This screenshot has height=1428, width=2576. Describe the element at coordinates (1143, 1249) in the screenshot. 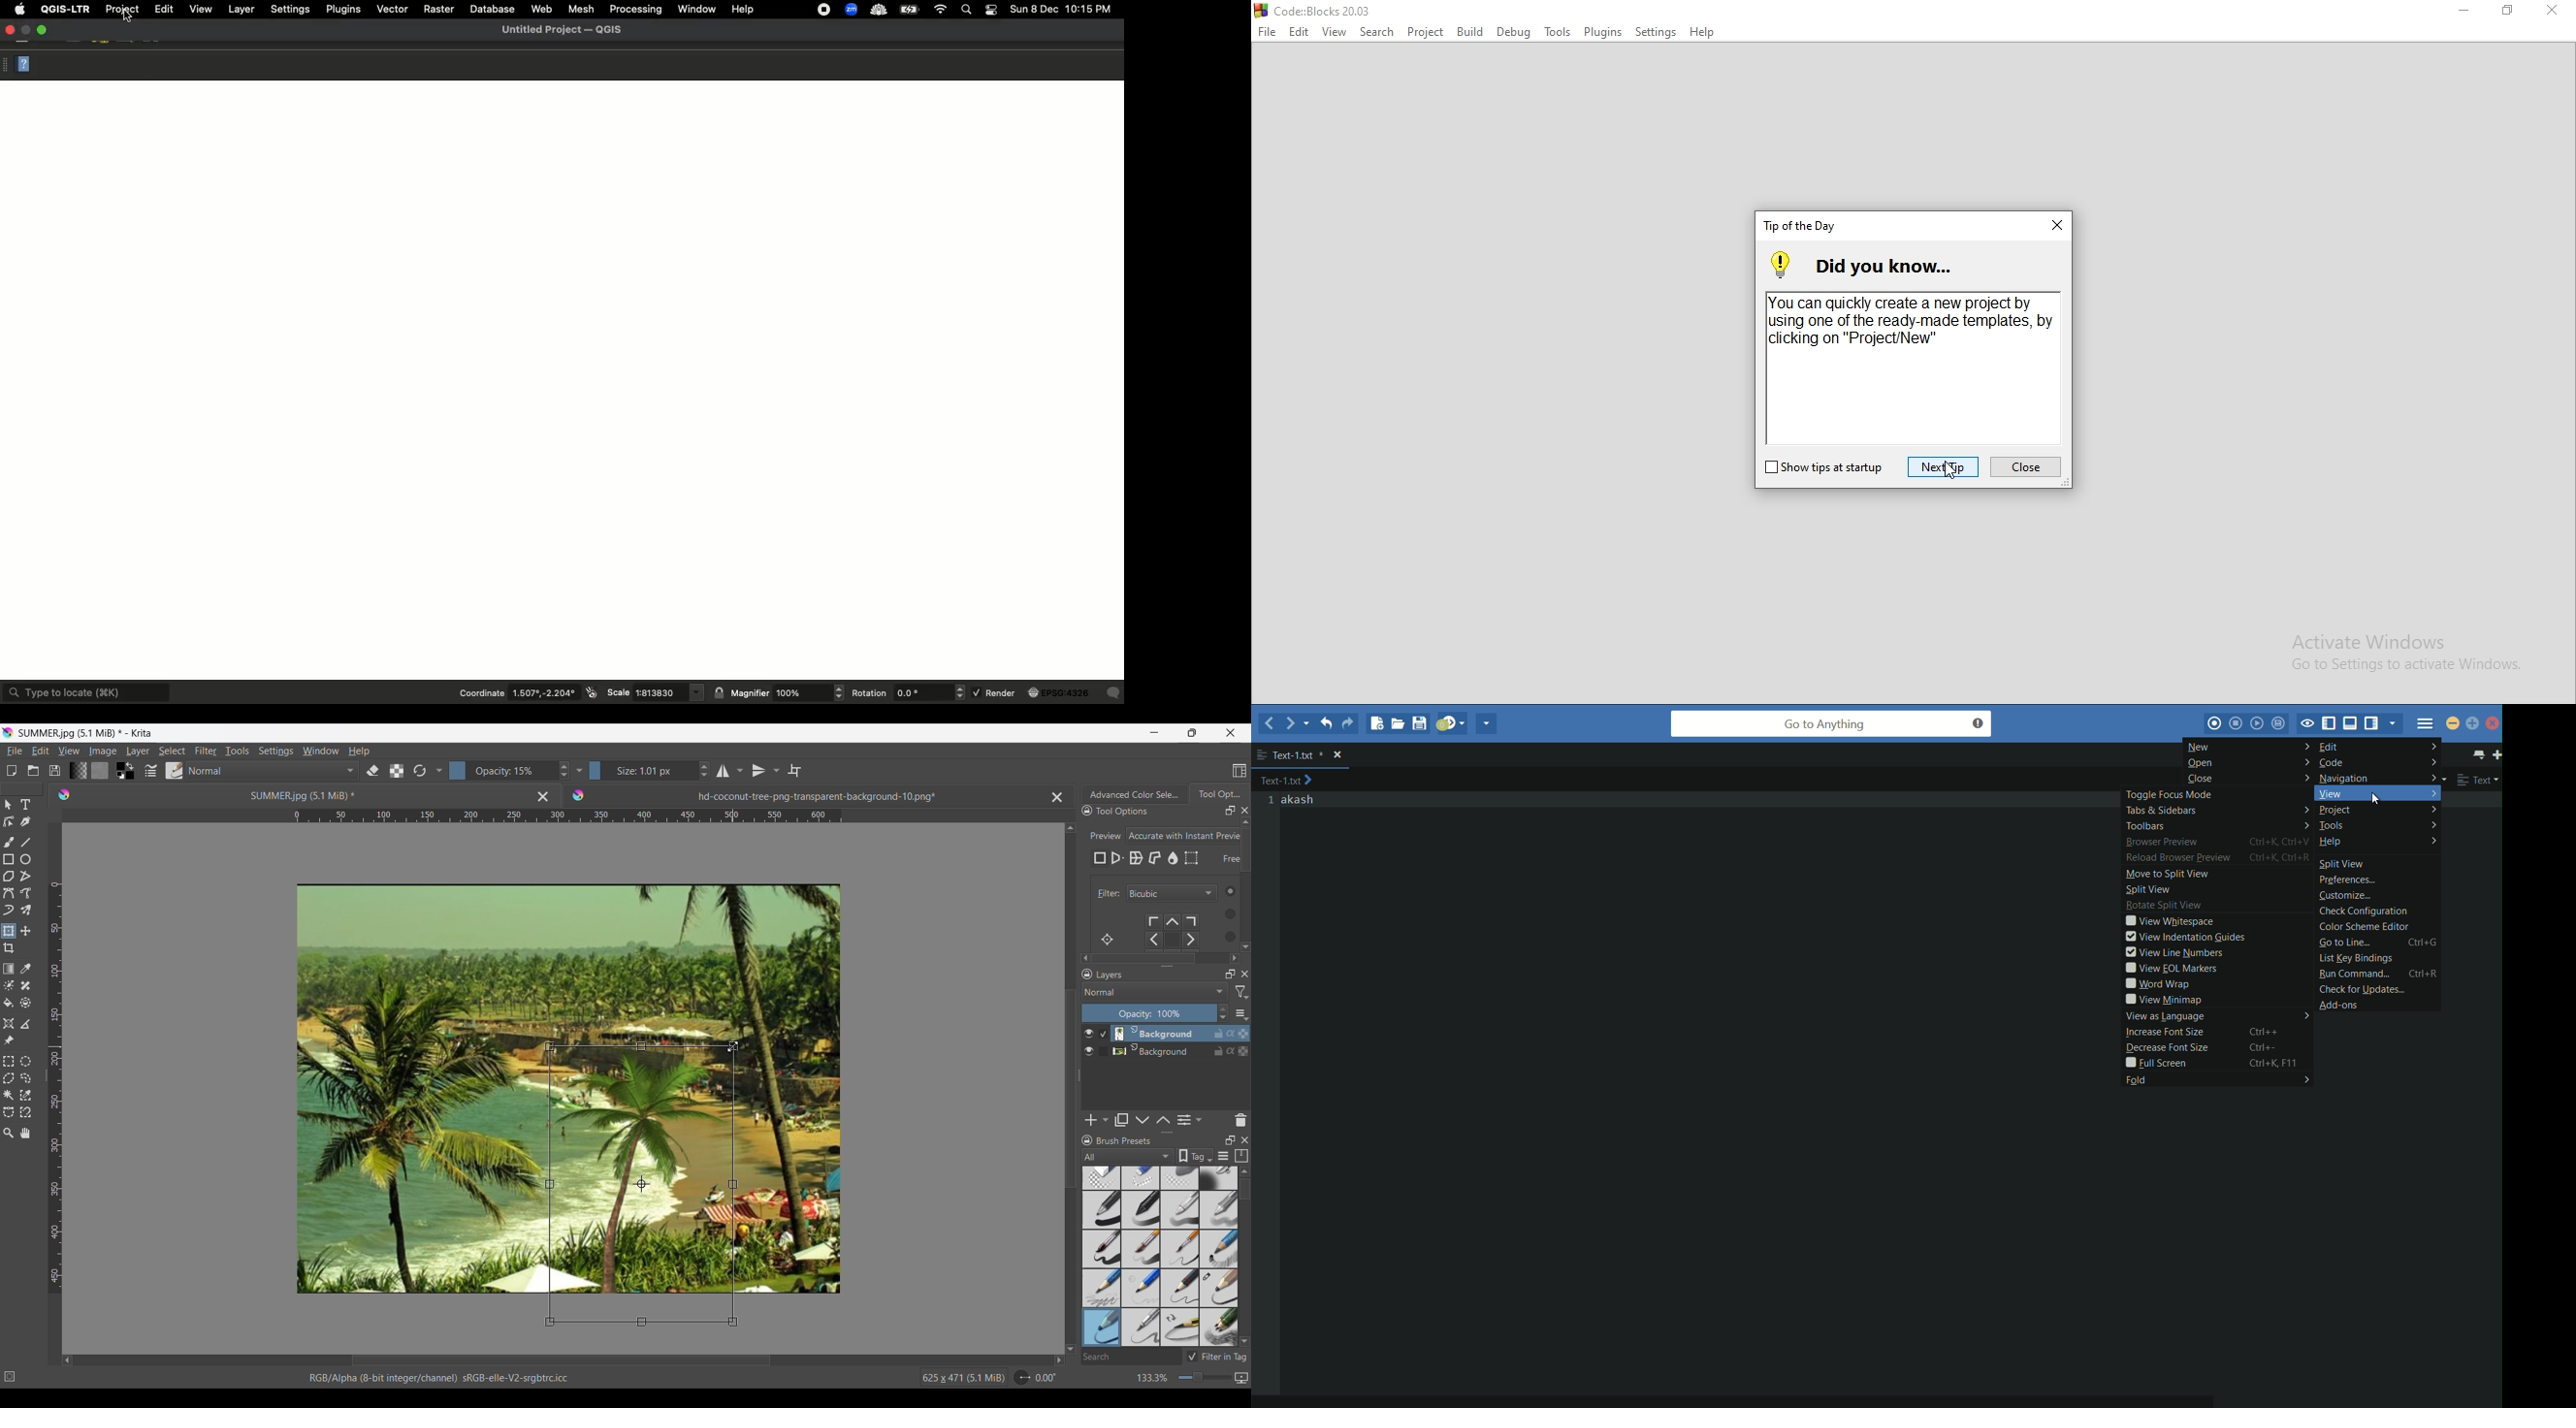

I see `basic 5 - size opacity` at that location.